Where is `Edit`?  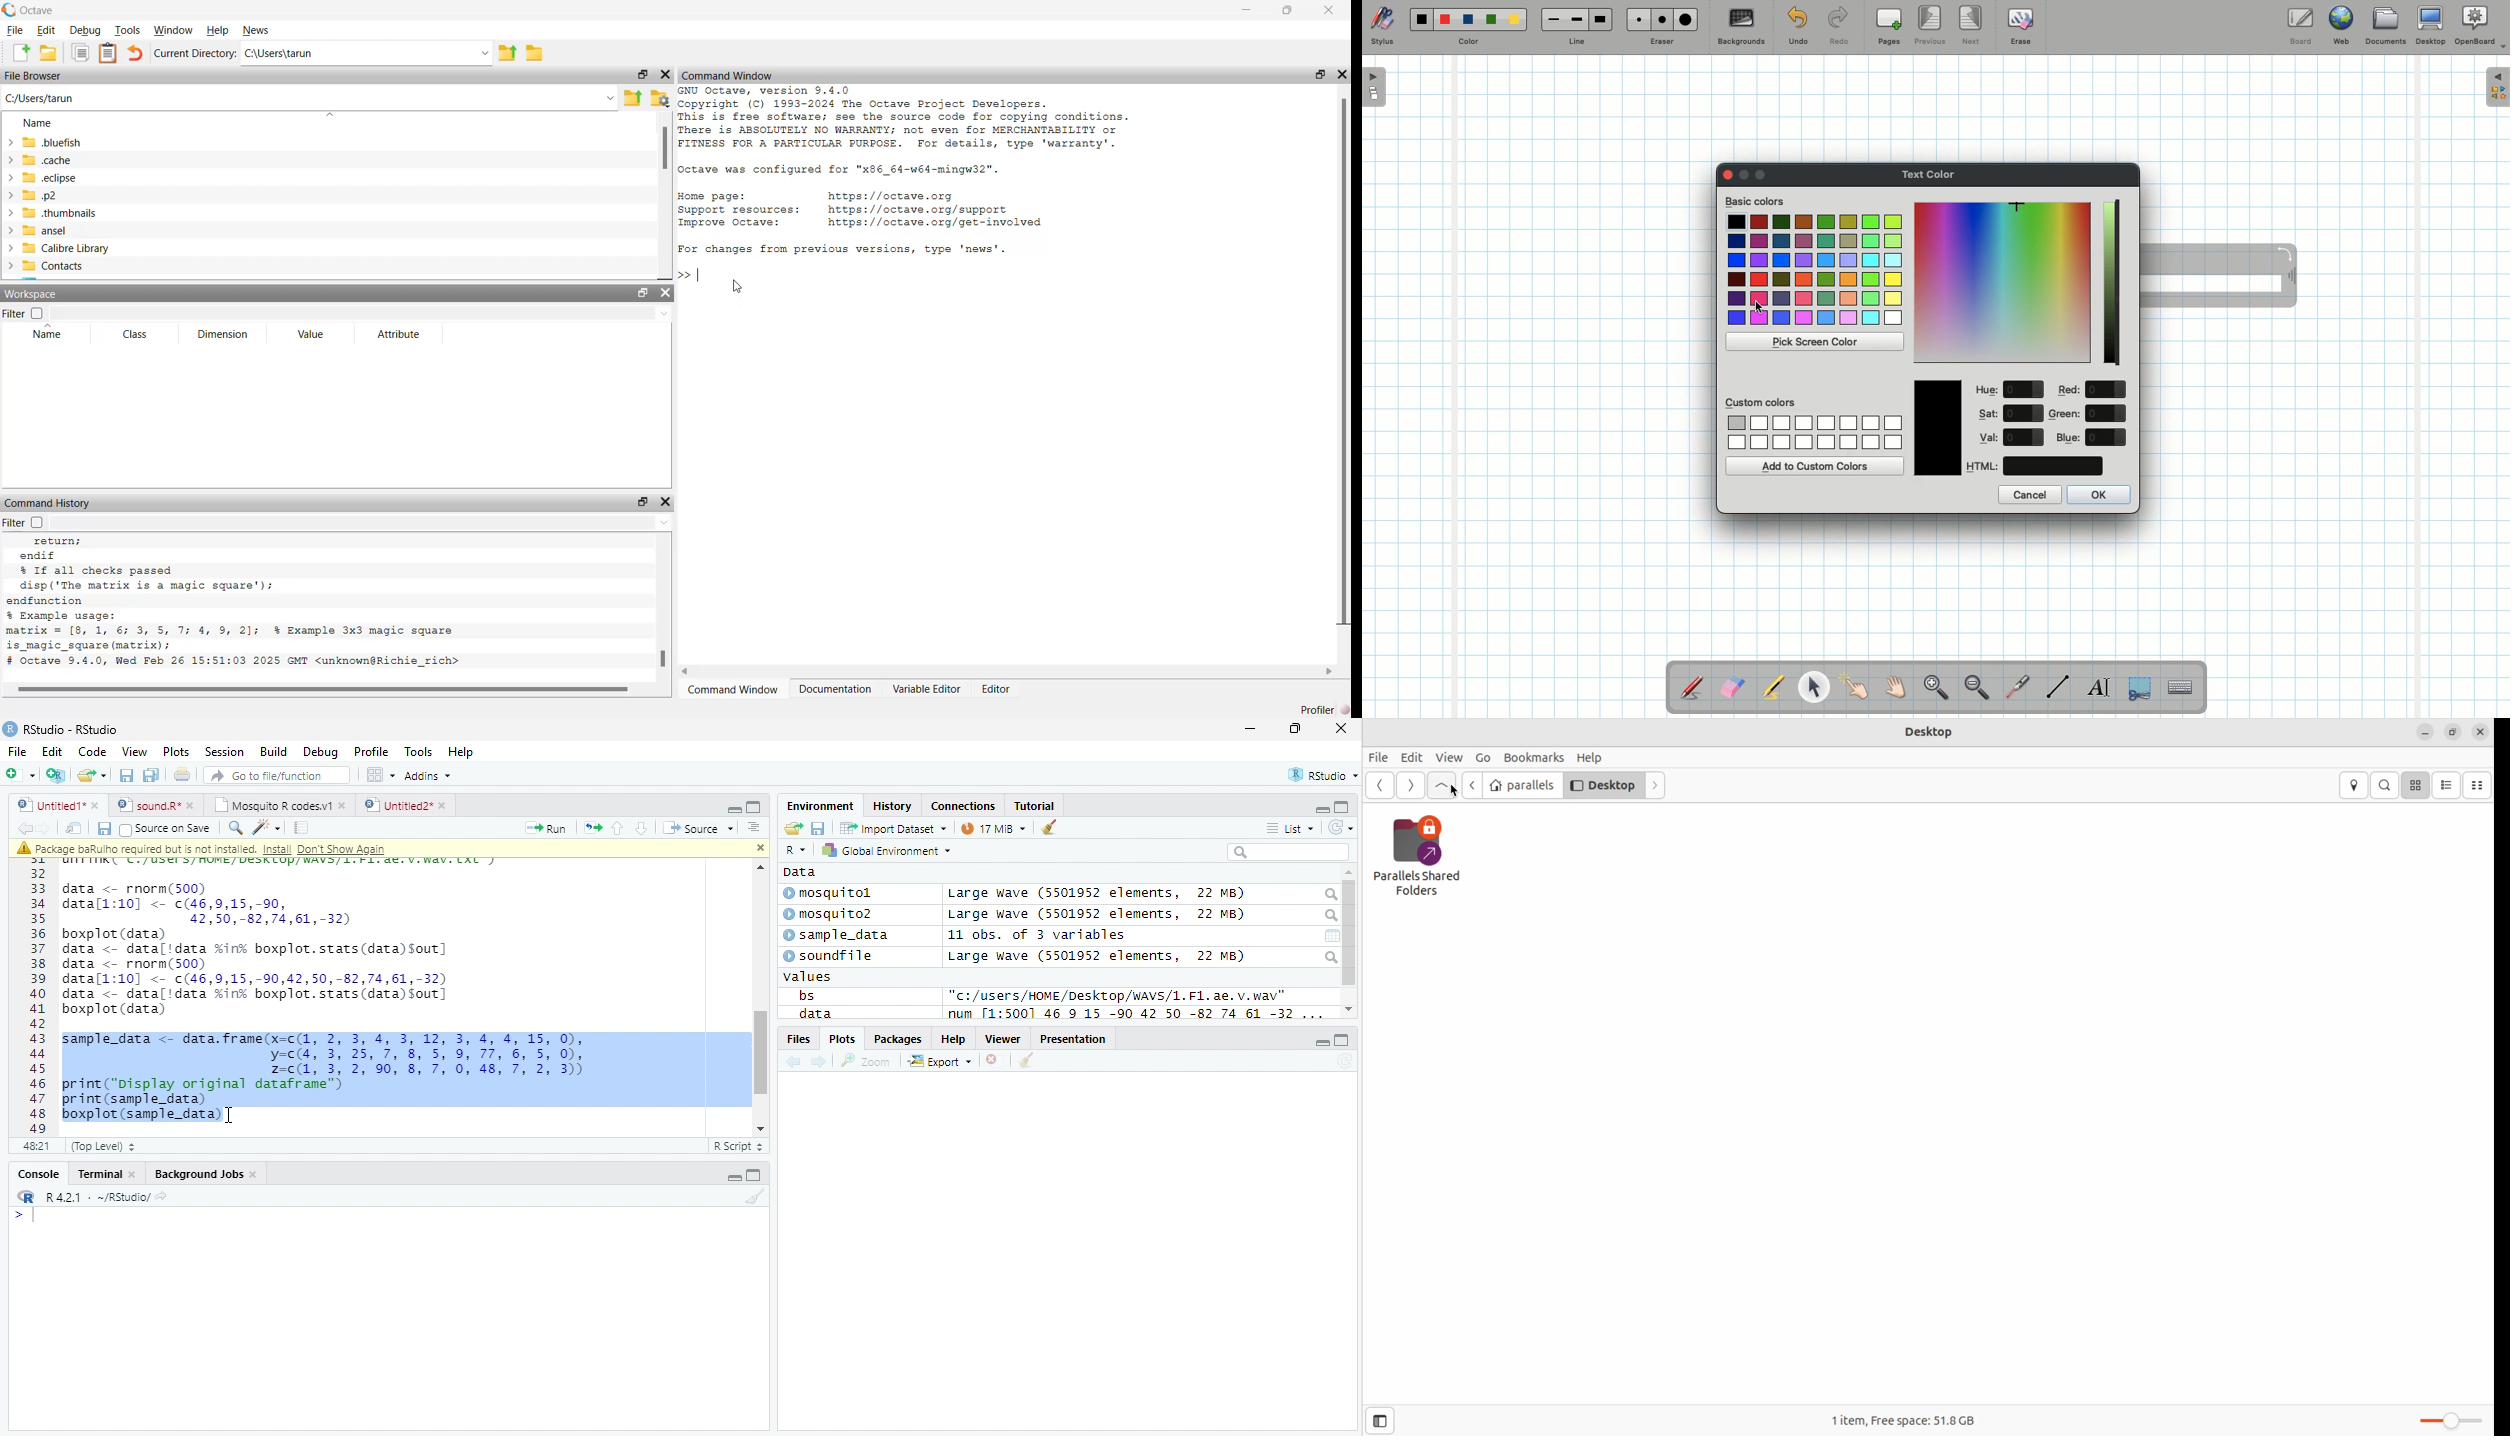 Edit is located at coordinates (48, 31).